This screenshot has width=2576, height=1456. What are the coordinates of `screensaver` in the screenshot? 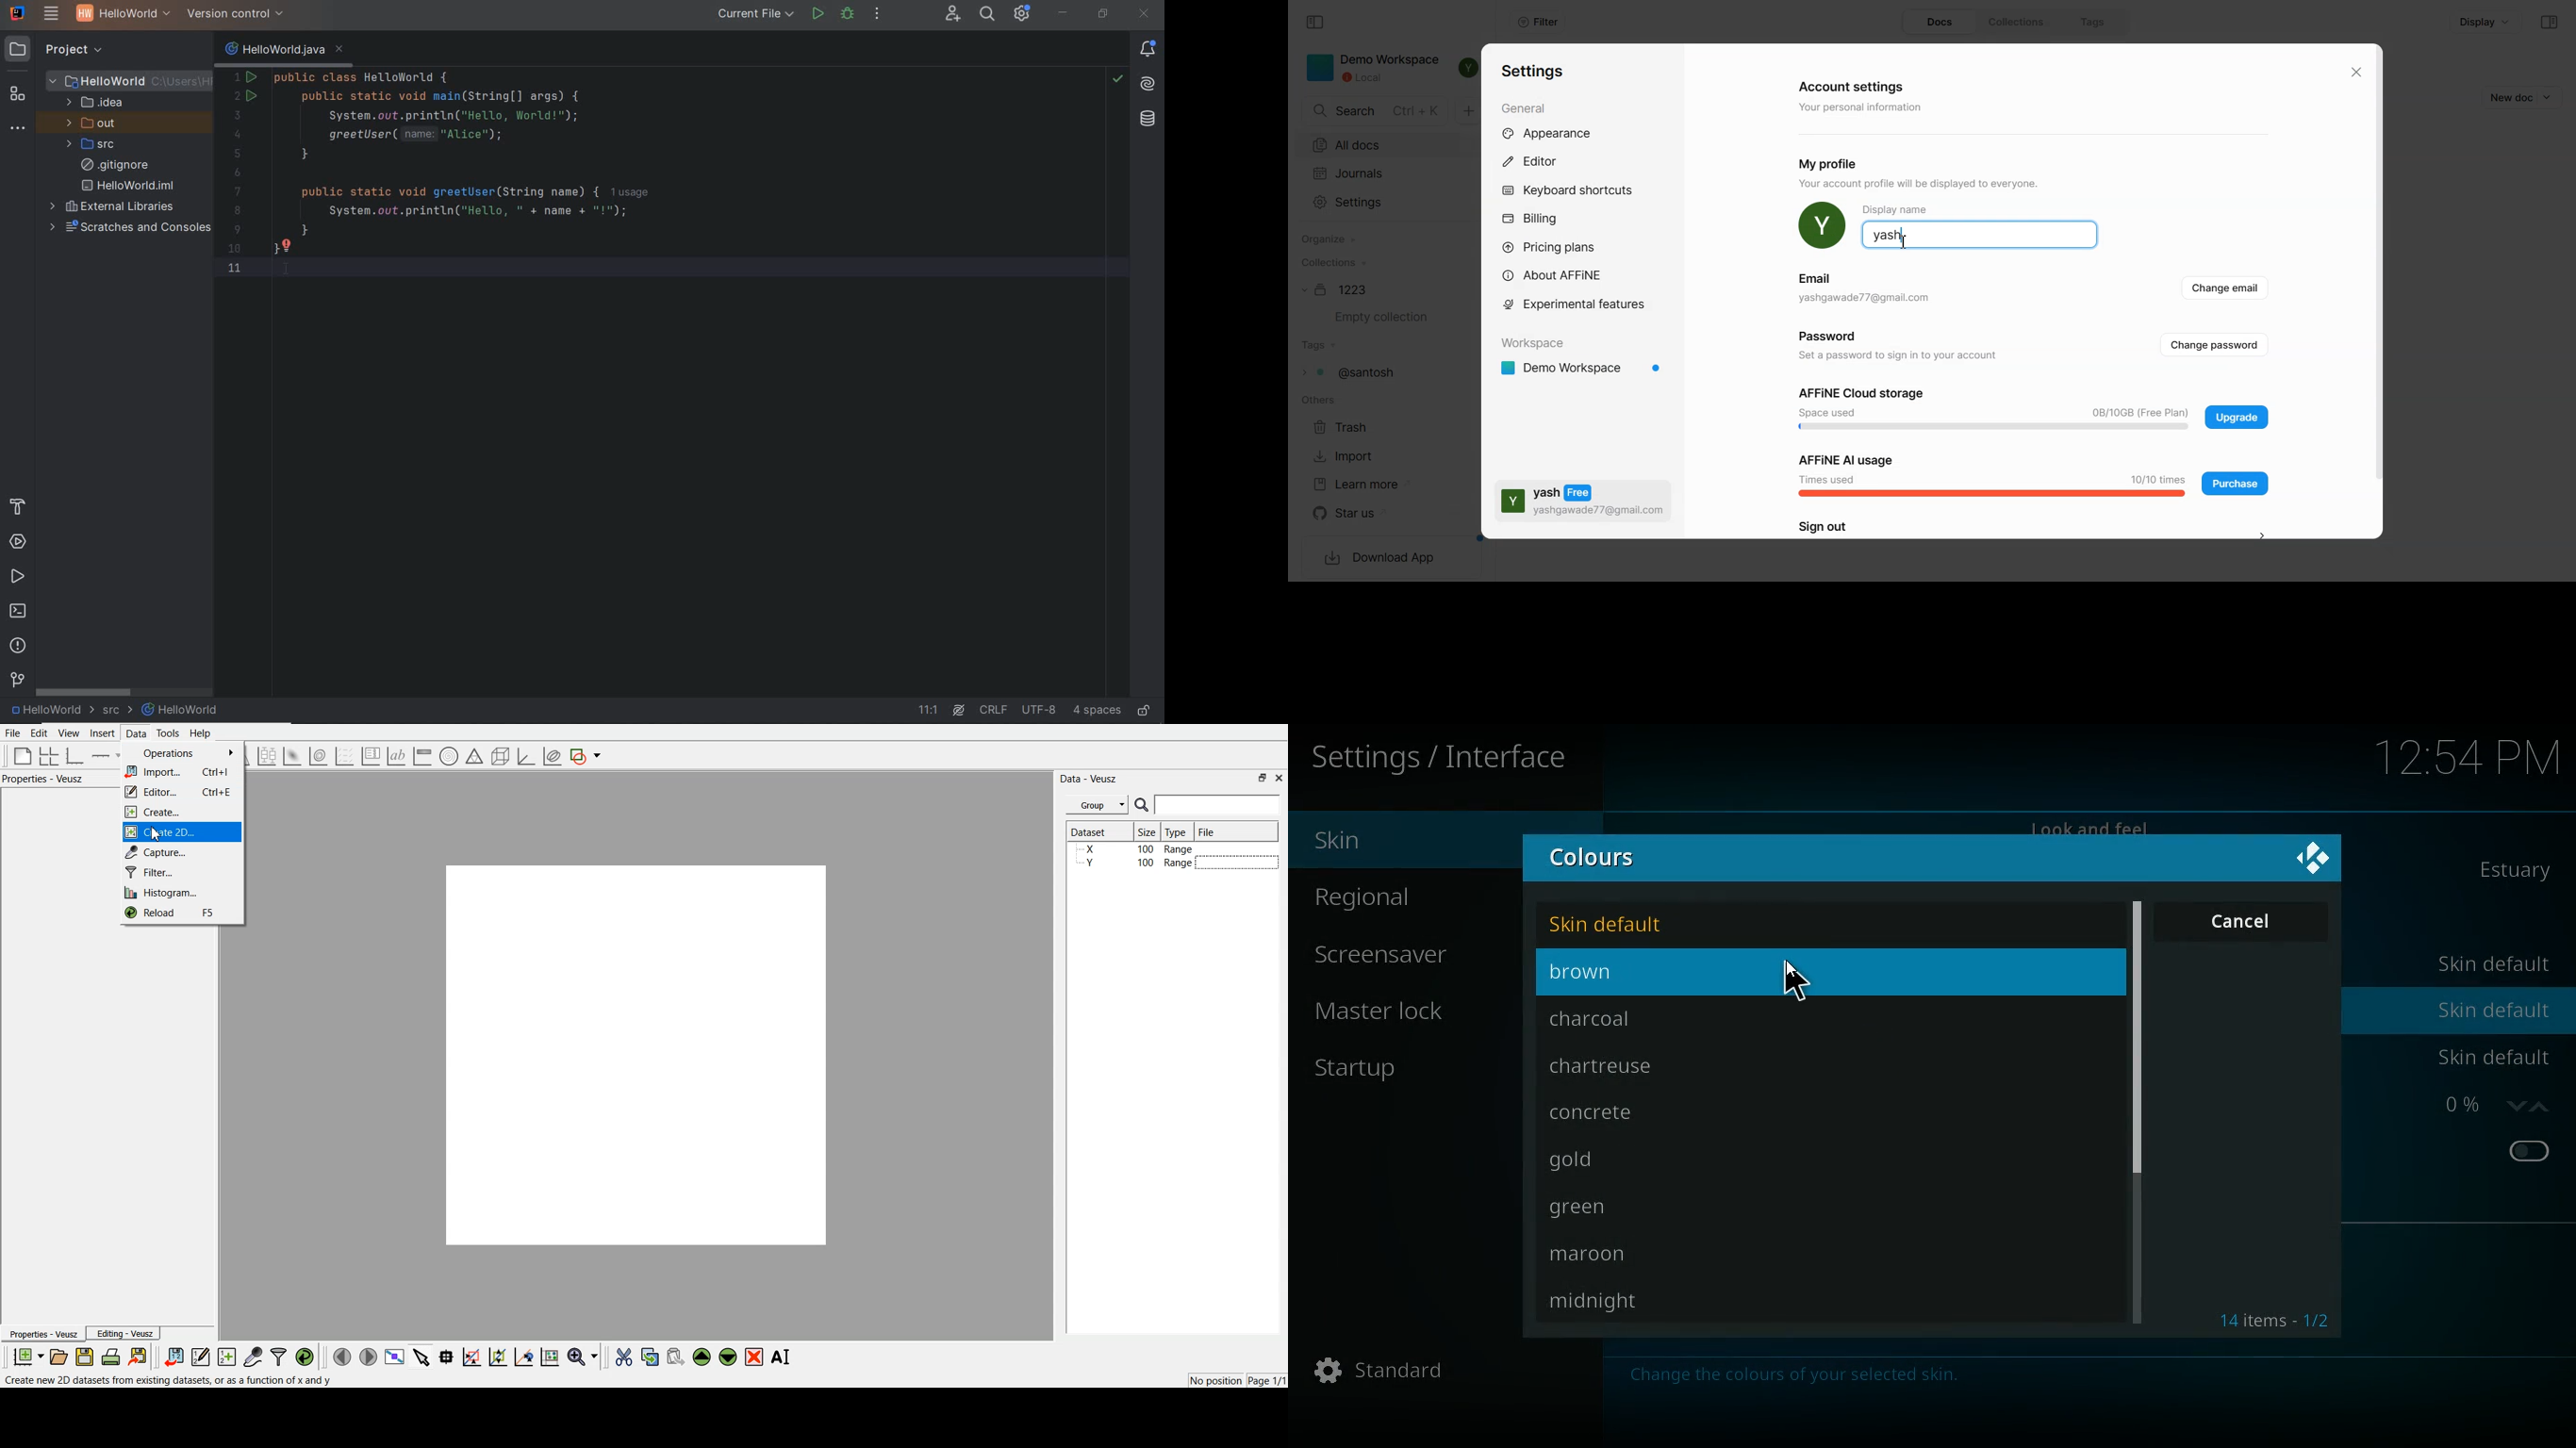 It's located at (1407, 952).